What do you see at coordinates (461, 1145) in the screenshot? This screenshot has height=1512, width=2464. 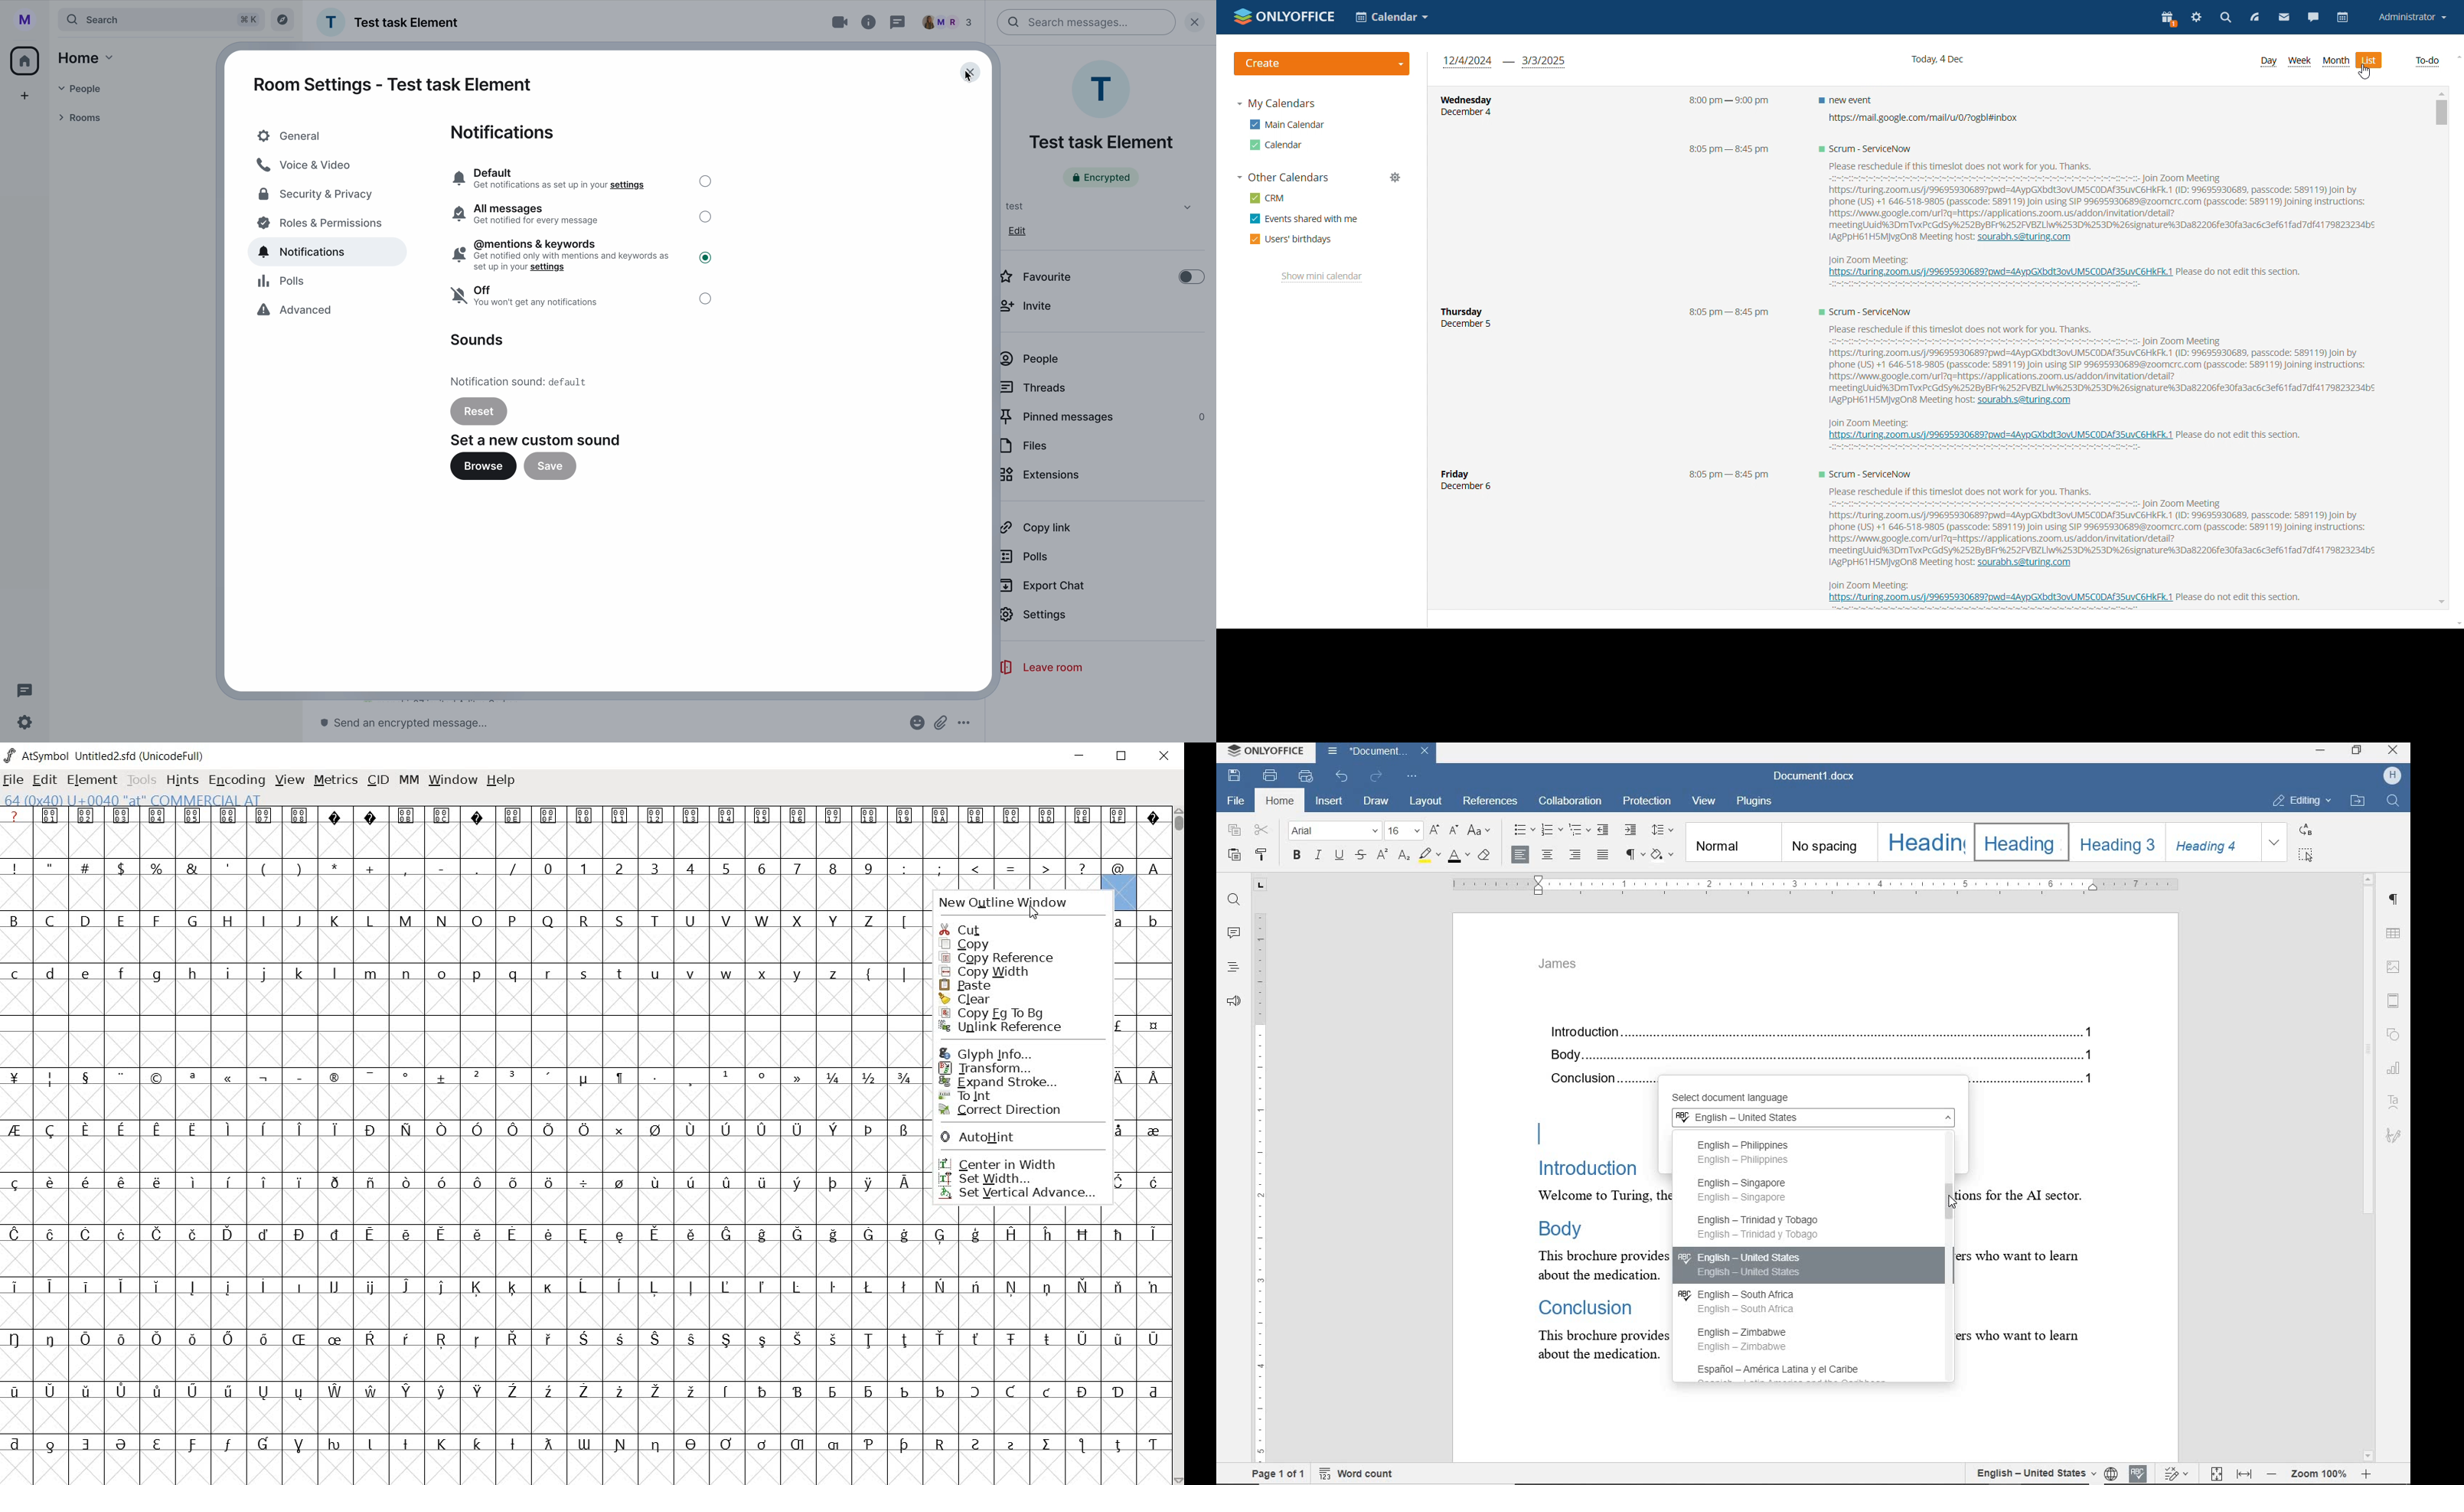 I see `glyph` at bounding box center [461, 1145].